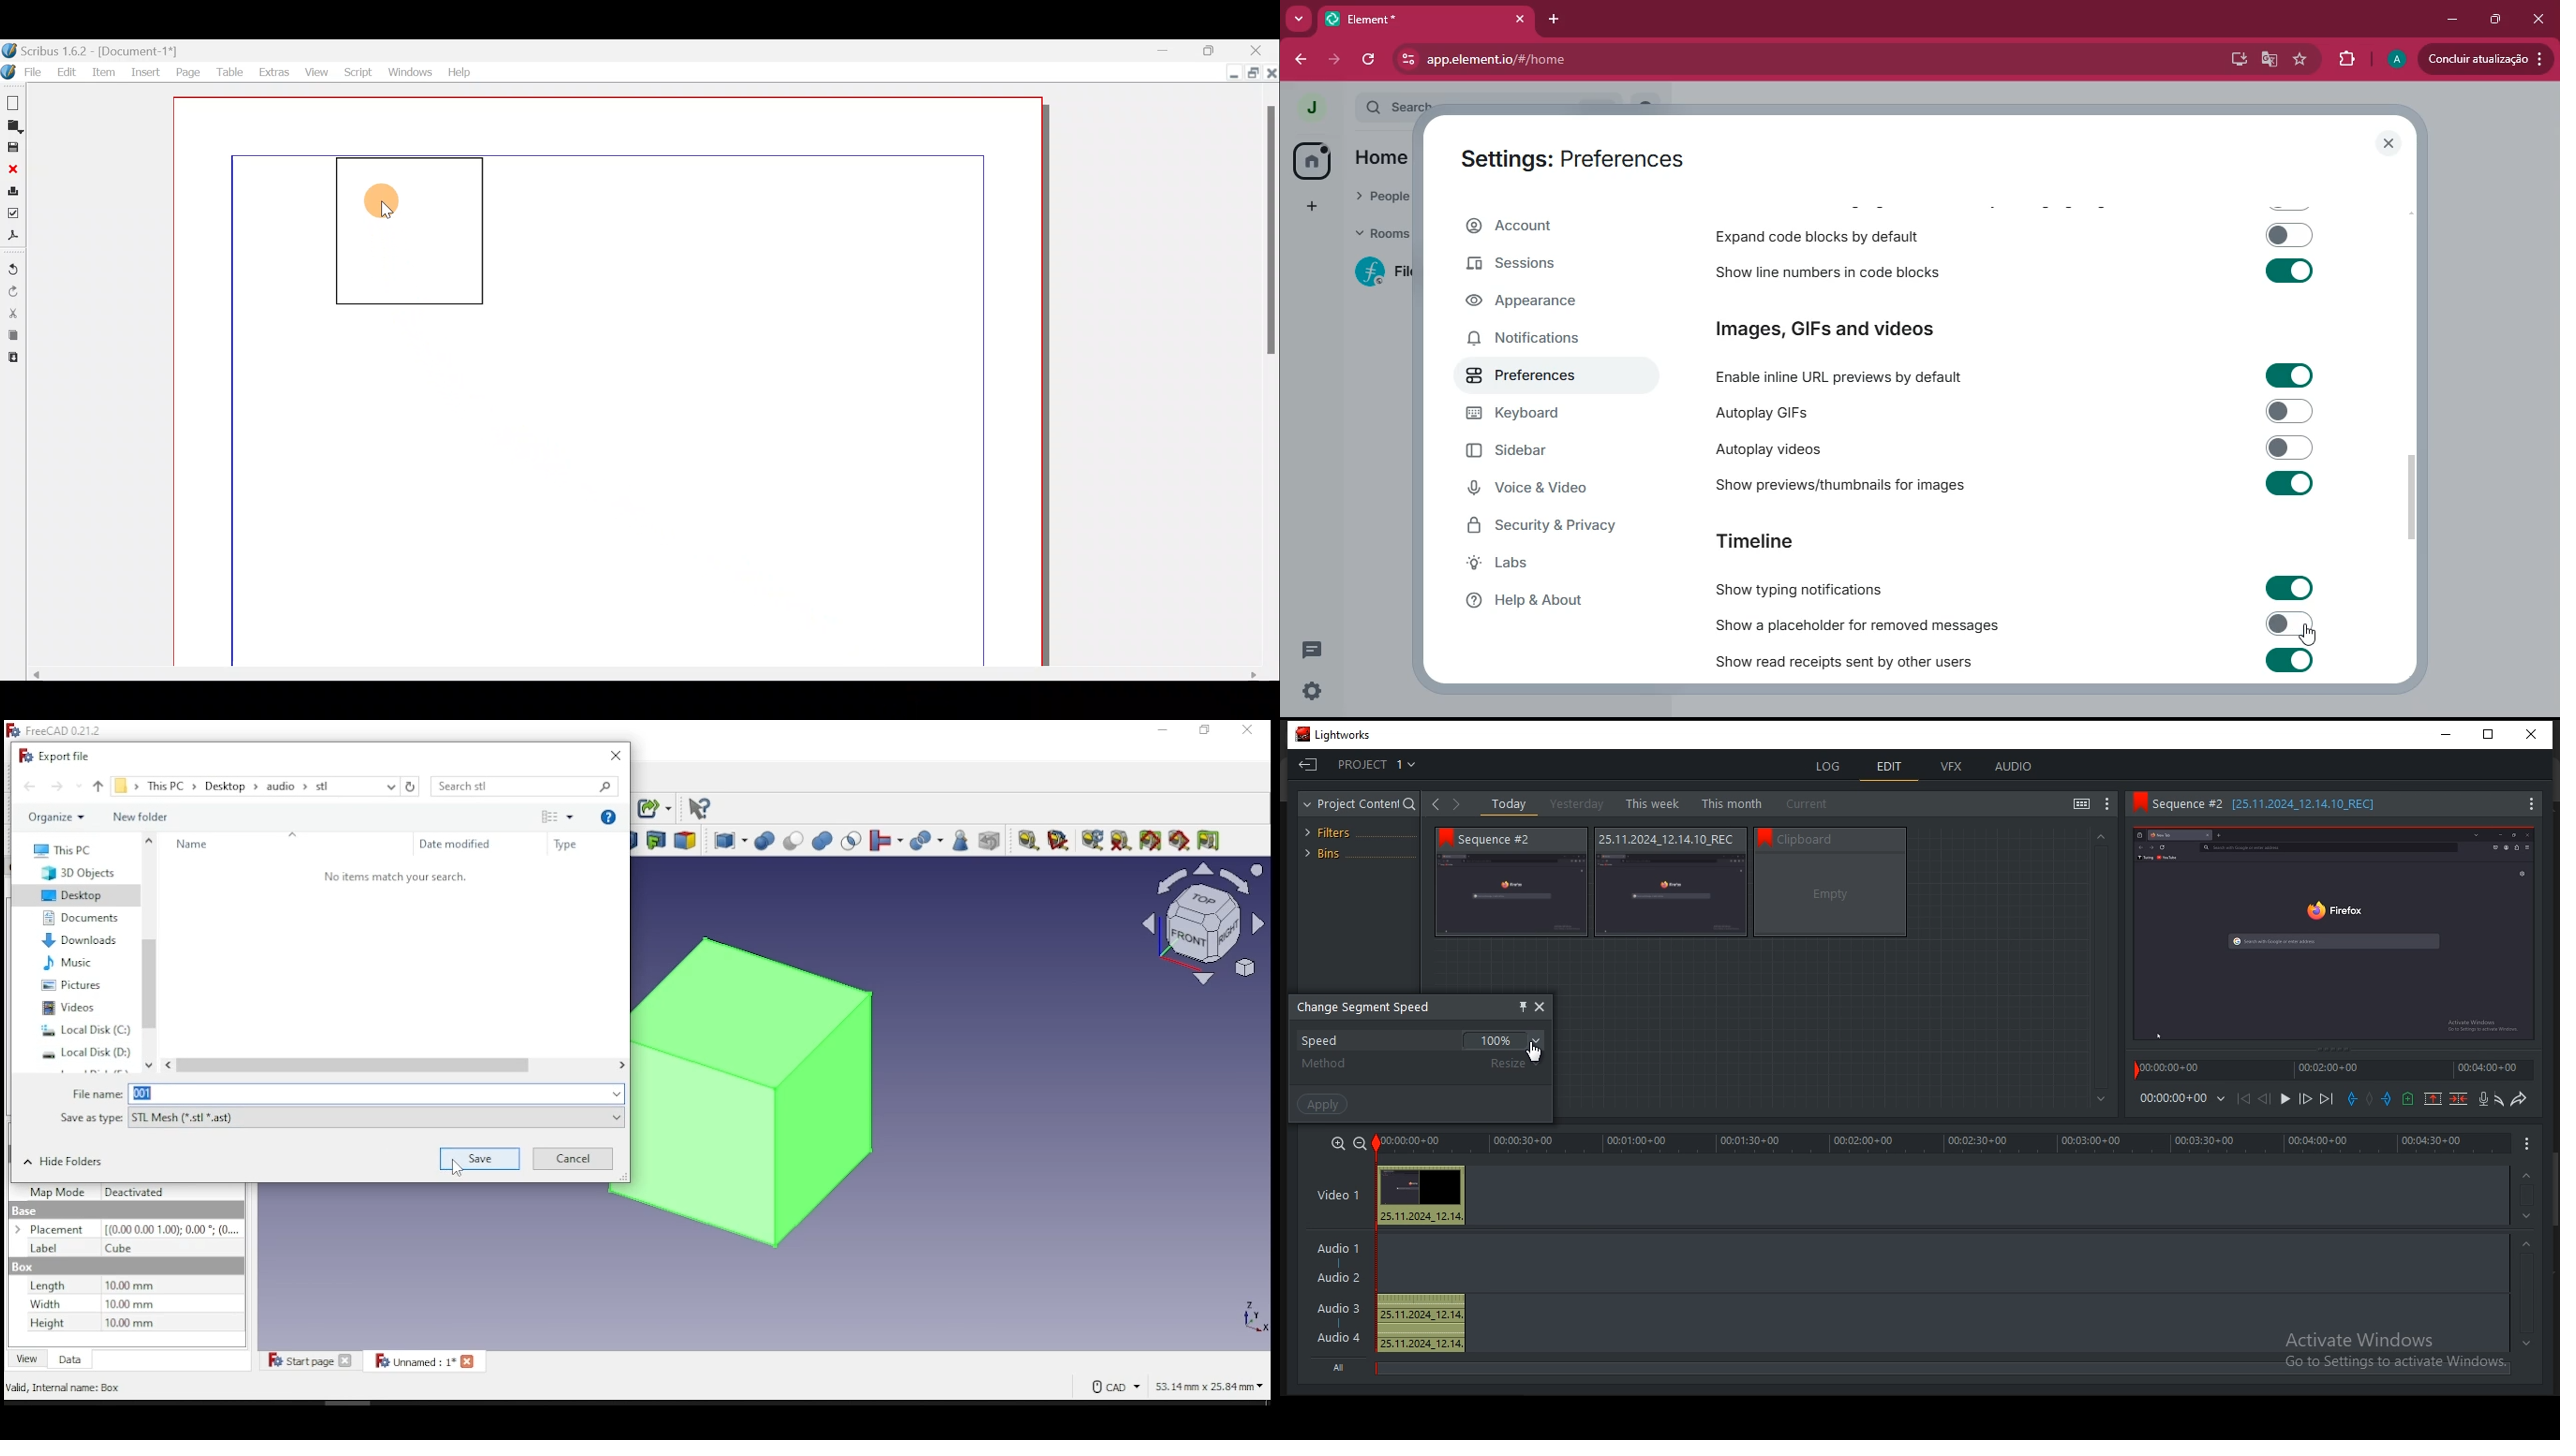  Describe the element at coordinates (146, 70) in the screenshot. I see `Insert` at that location.